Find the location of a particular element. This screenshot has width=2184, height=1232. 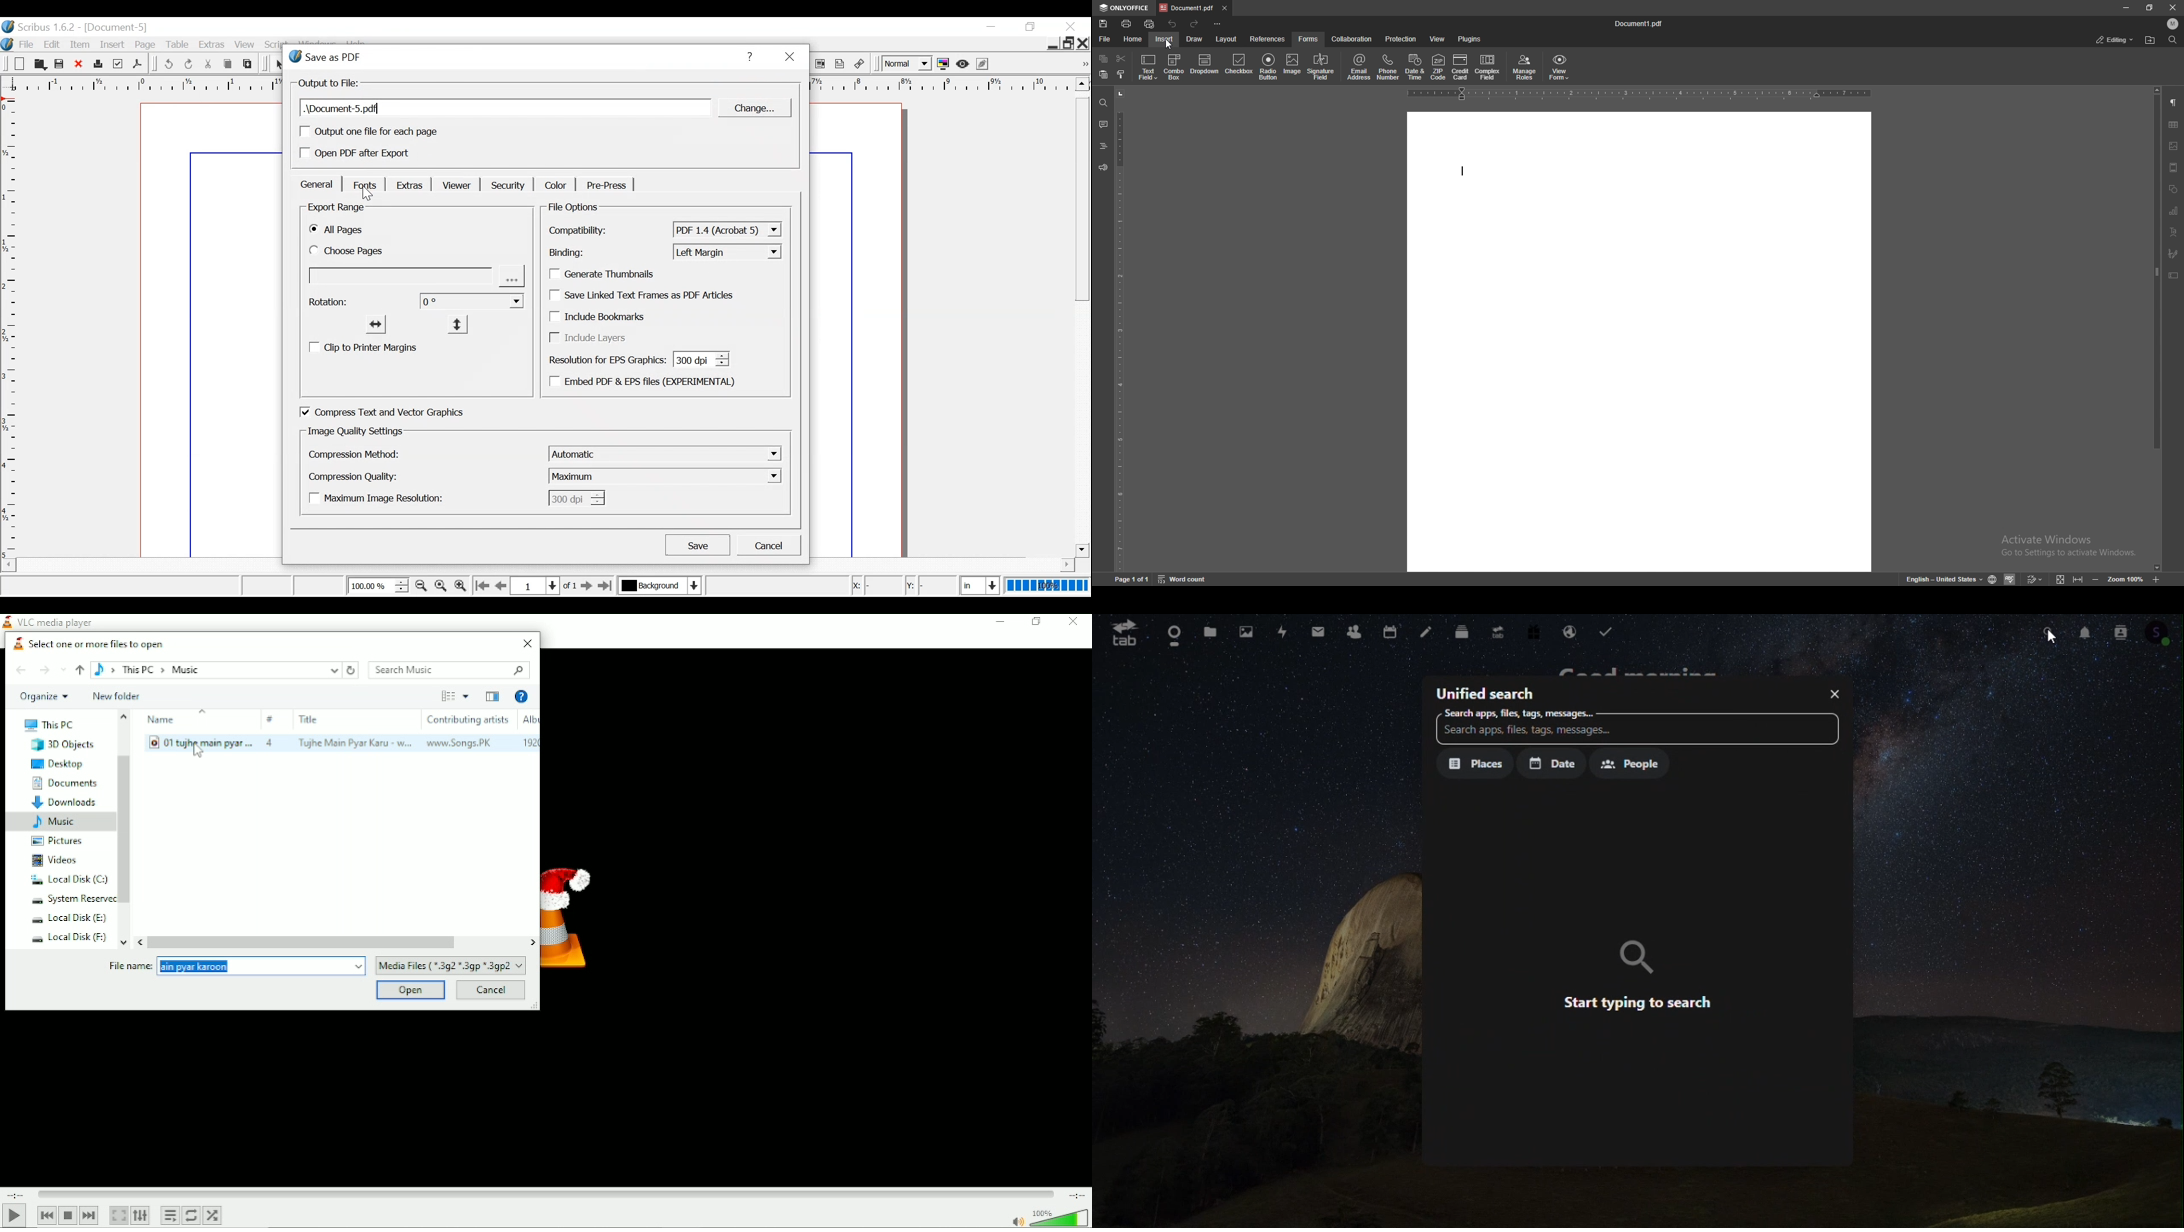

fit to width is located at coordinates (2078, 581).